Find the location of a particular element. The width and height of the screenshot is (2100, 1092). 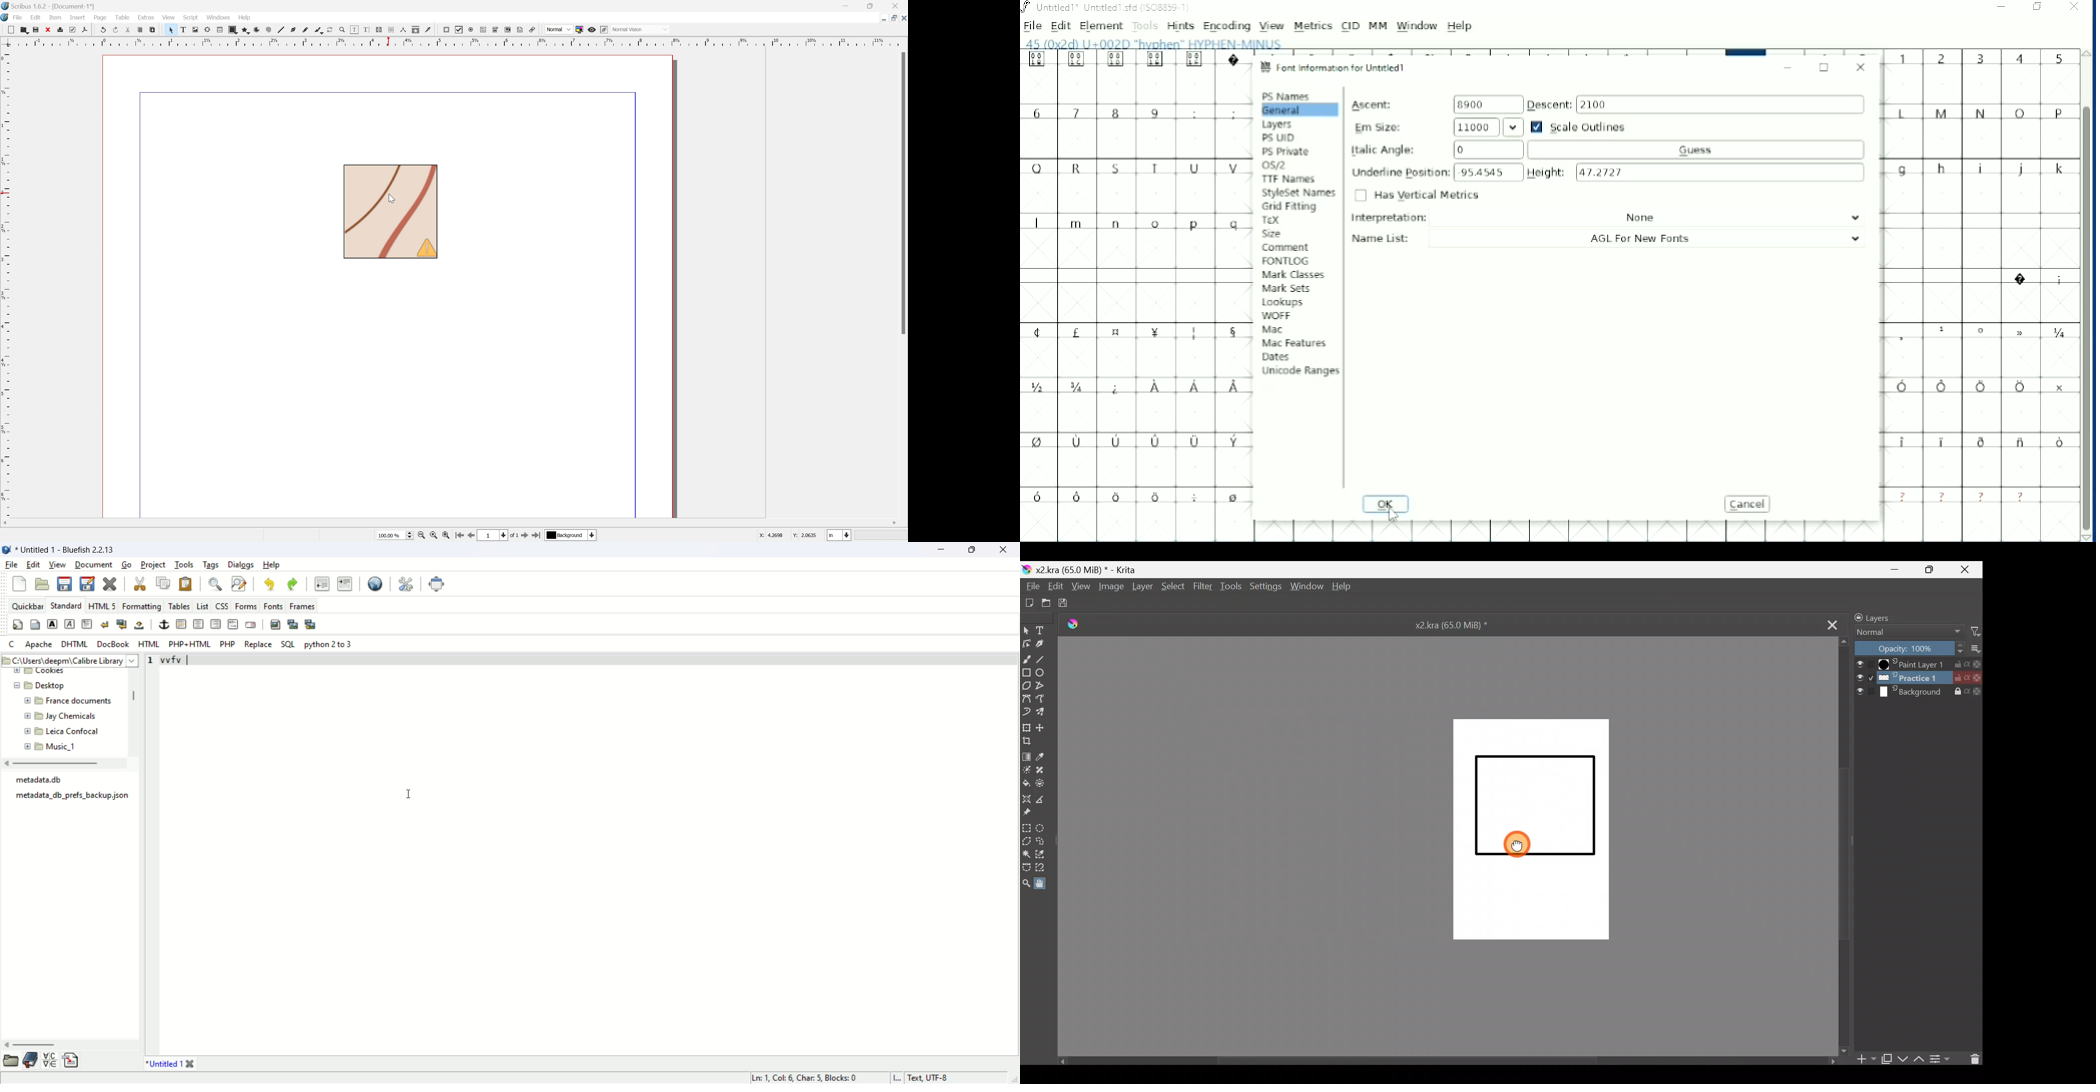

) x2kra (65.0 MiB) * - Krita is located at coordinates (1084, 570).